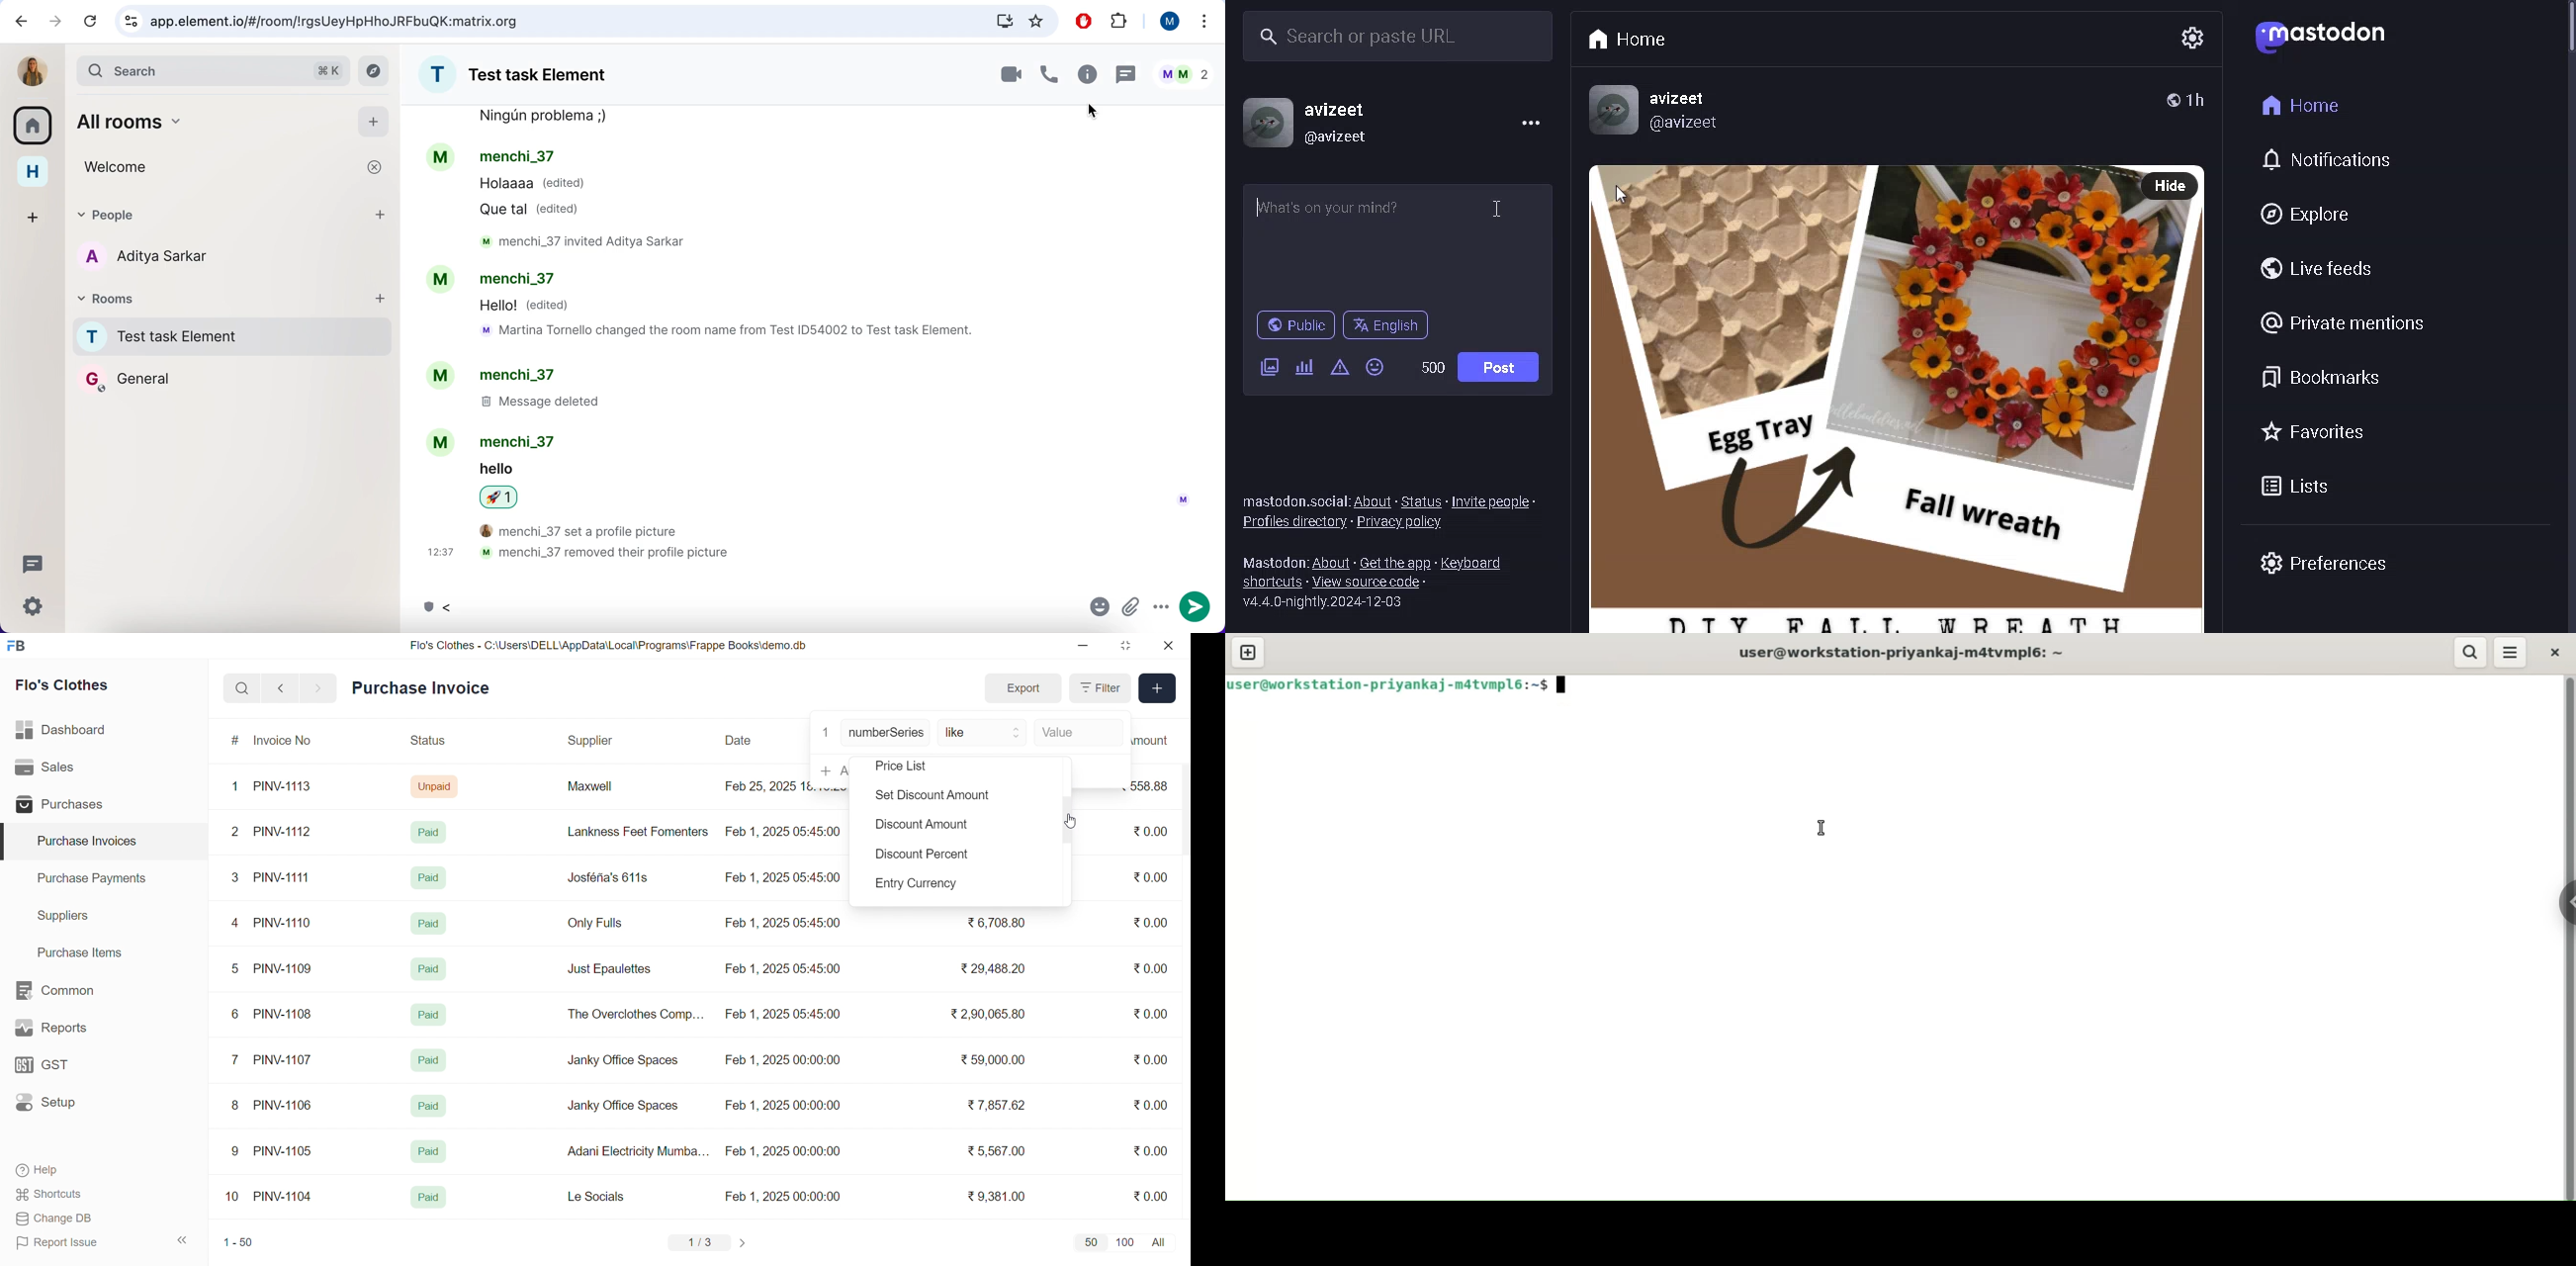  Describe the element at coordinates (429, 1015) in the screenshot. I see `Paid` at that location.